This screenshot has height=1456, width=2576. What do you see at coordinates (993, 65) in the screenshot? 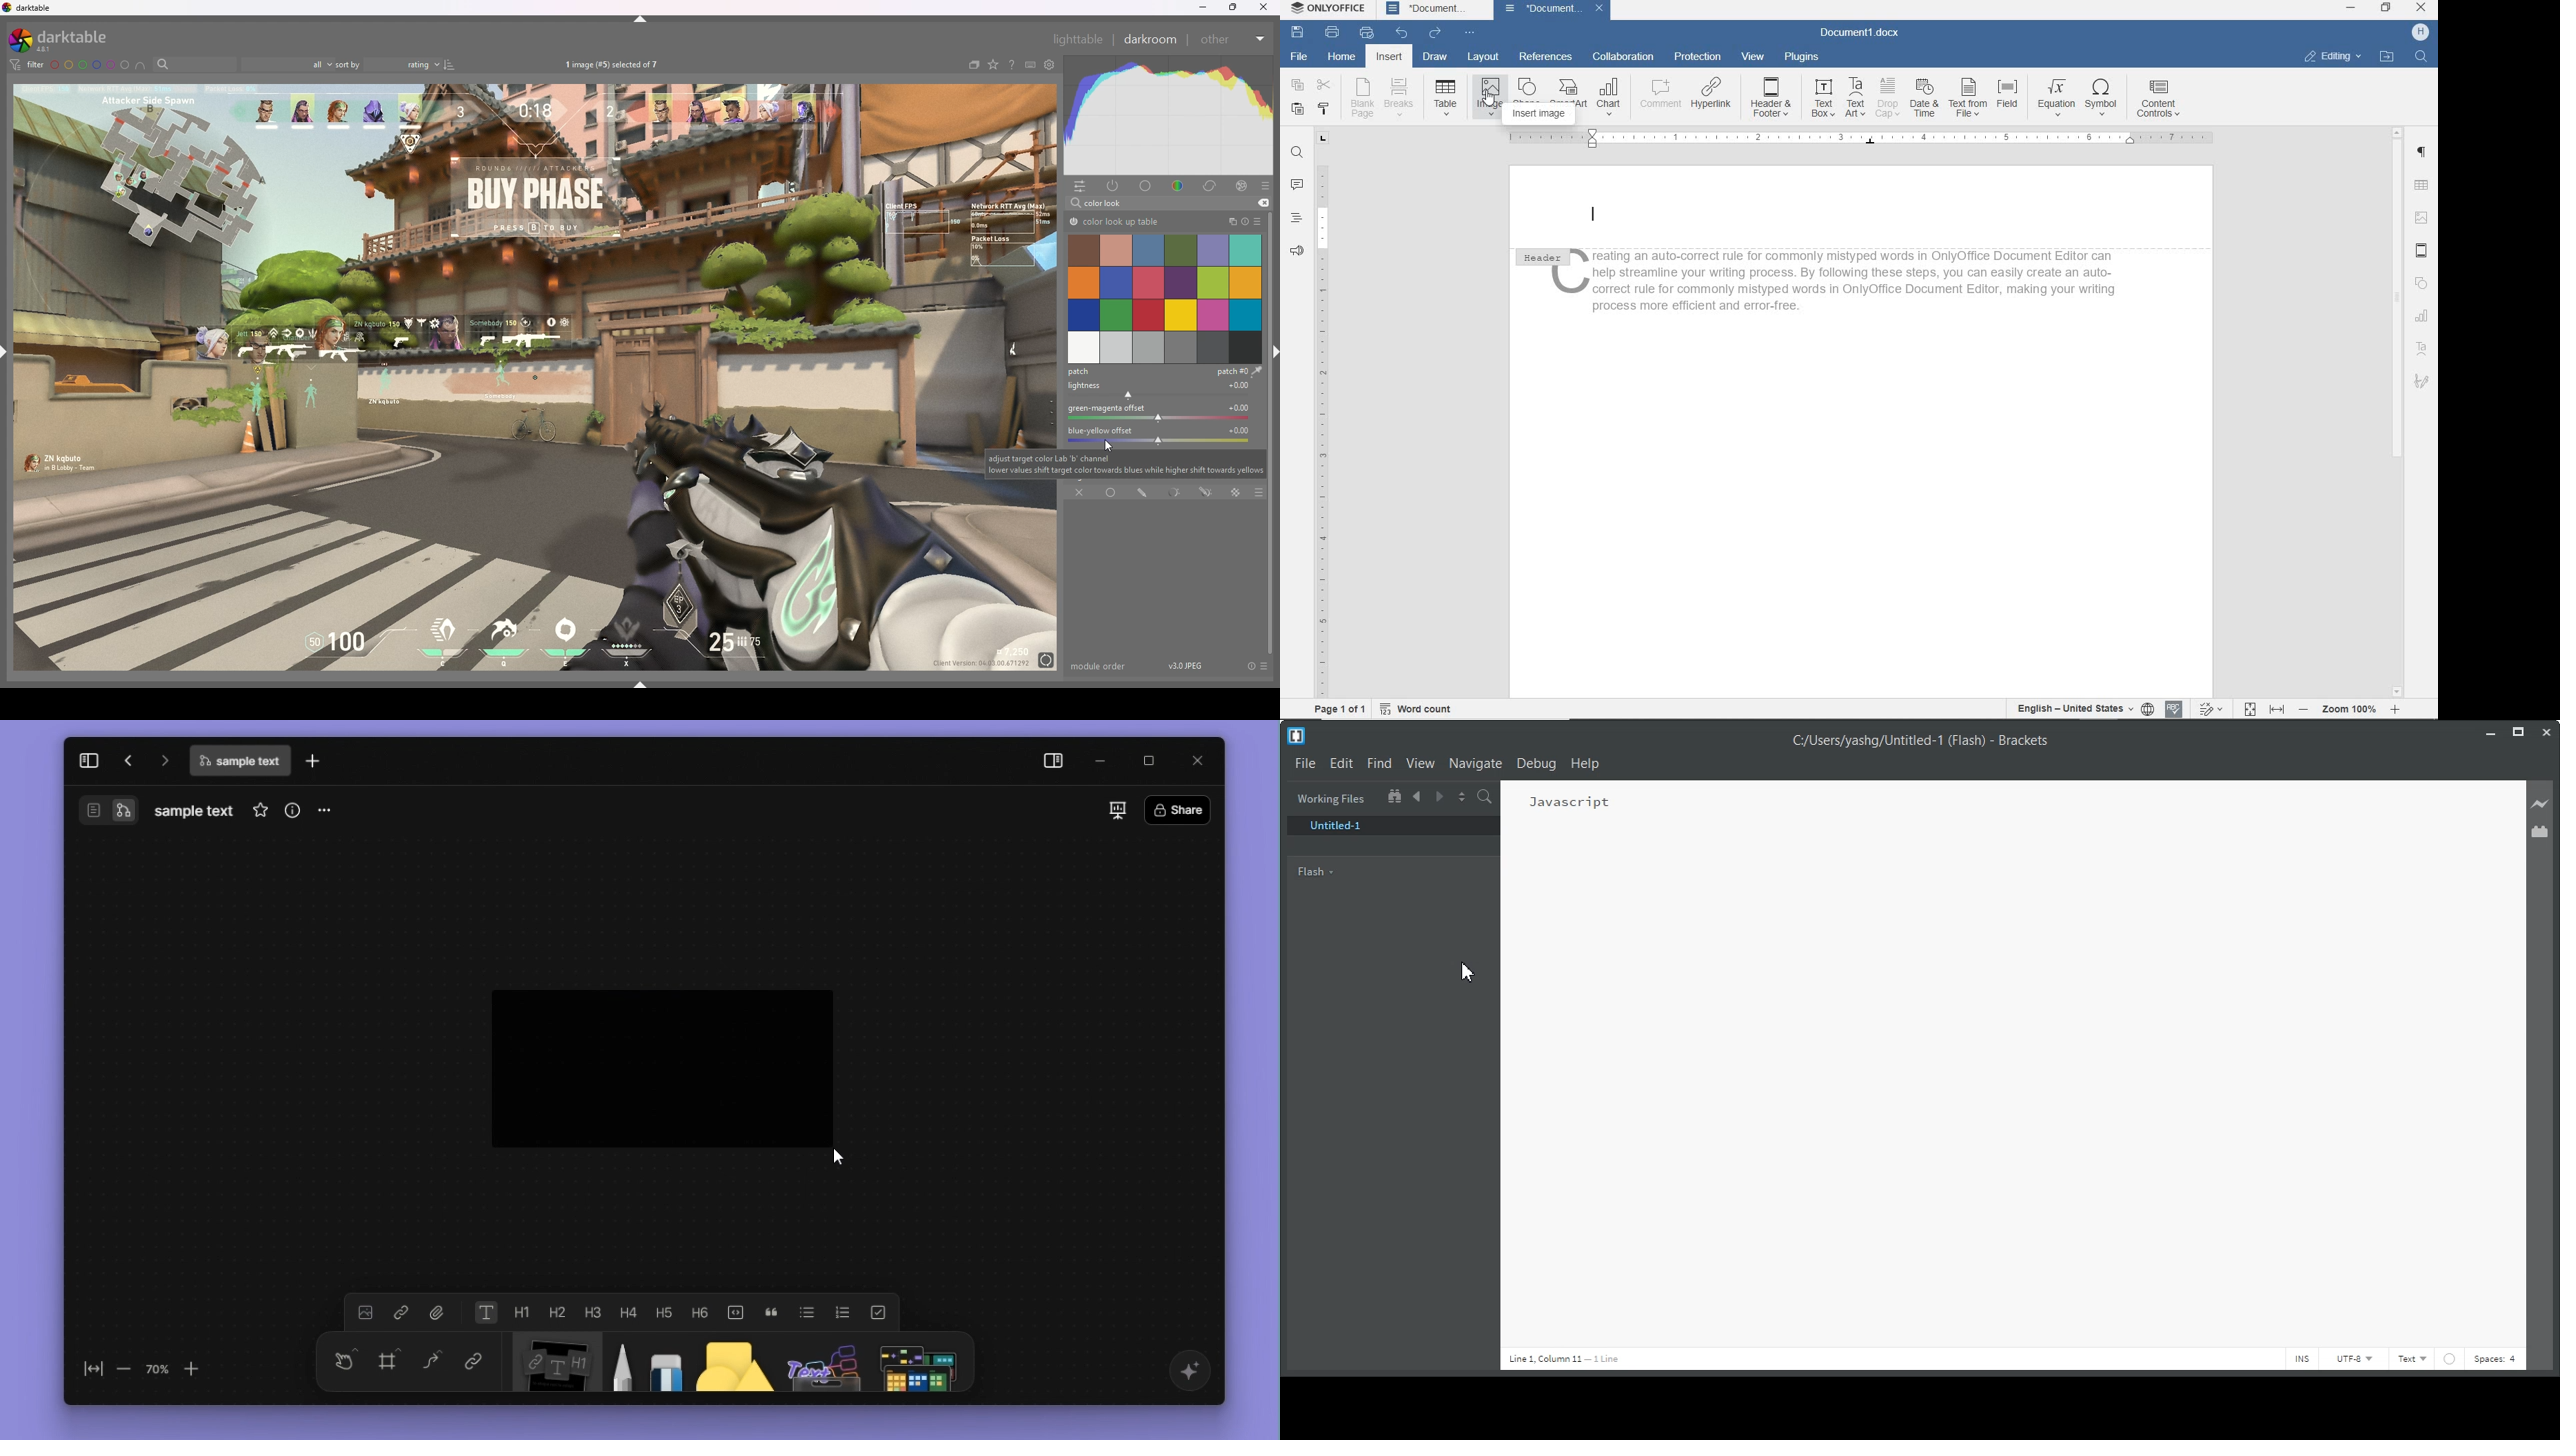
I see `change type of overlays` at bounding box center [993, 65].